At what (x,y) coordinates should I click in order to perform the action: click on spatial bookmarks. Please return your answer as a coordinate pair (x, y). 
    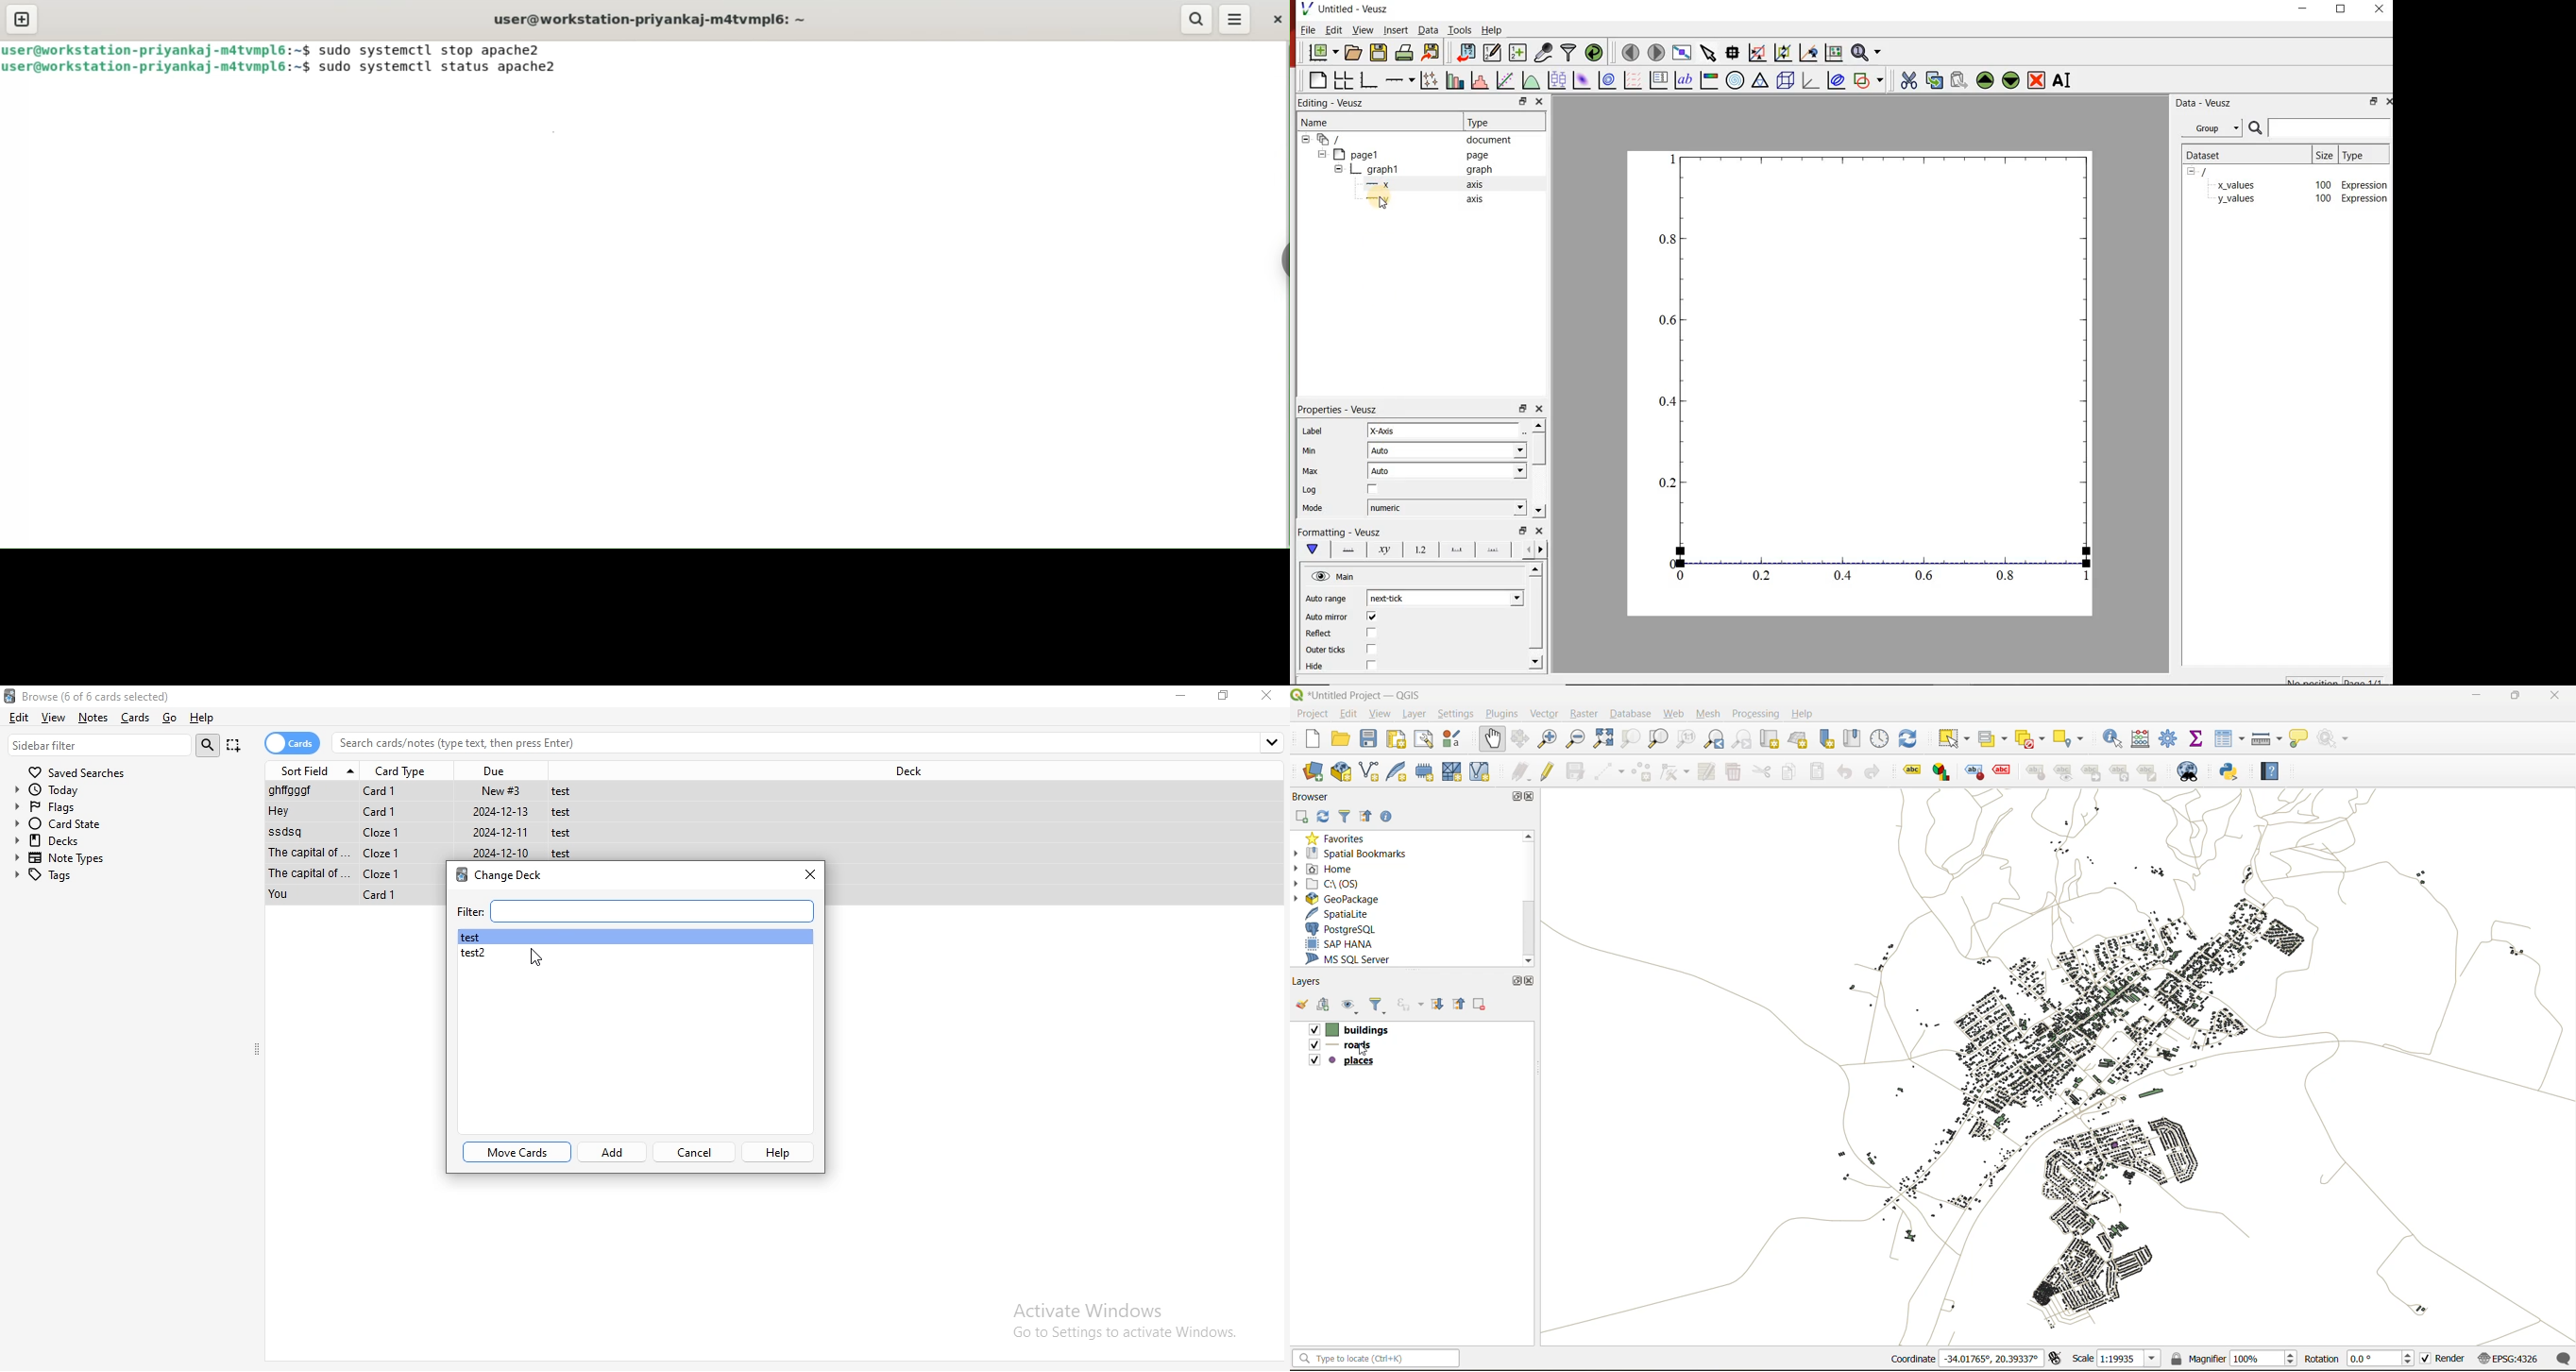
    Looking at the image, I should click on (1359, 854).